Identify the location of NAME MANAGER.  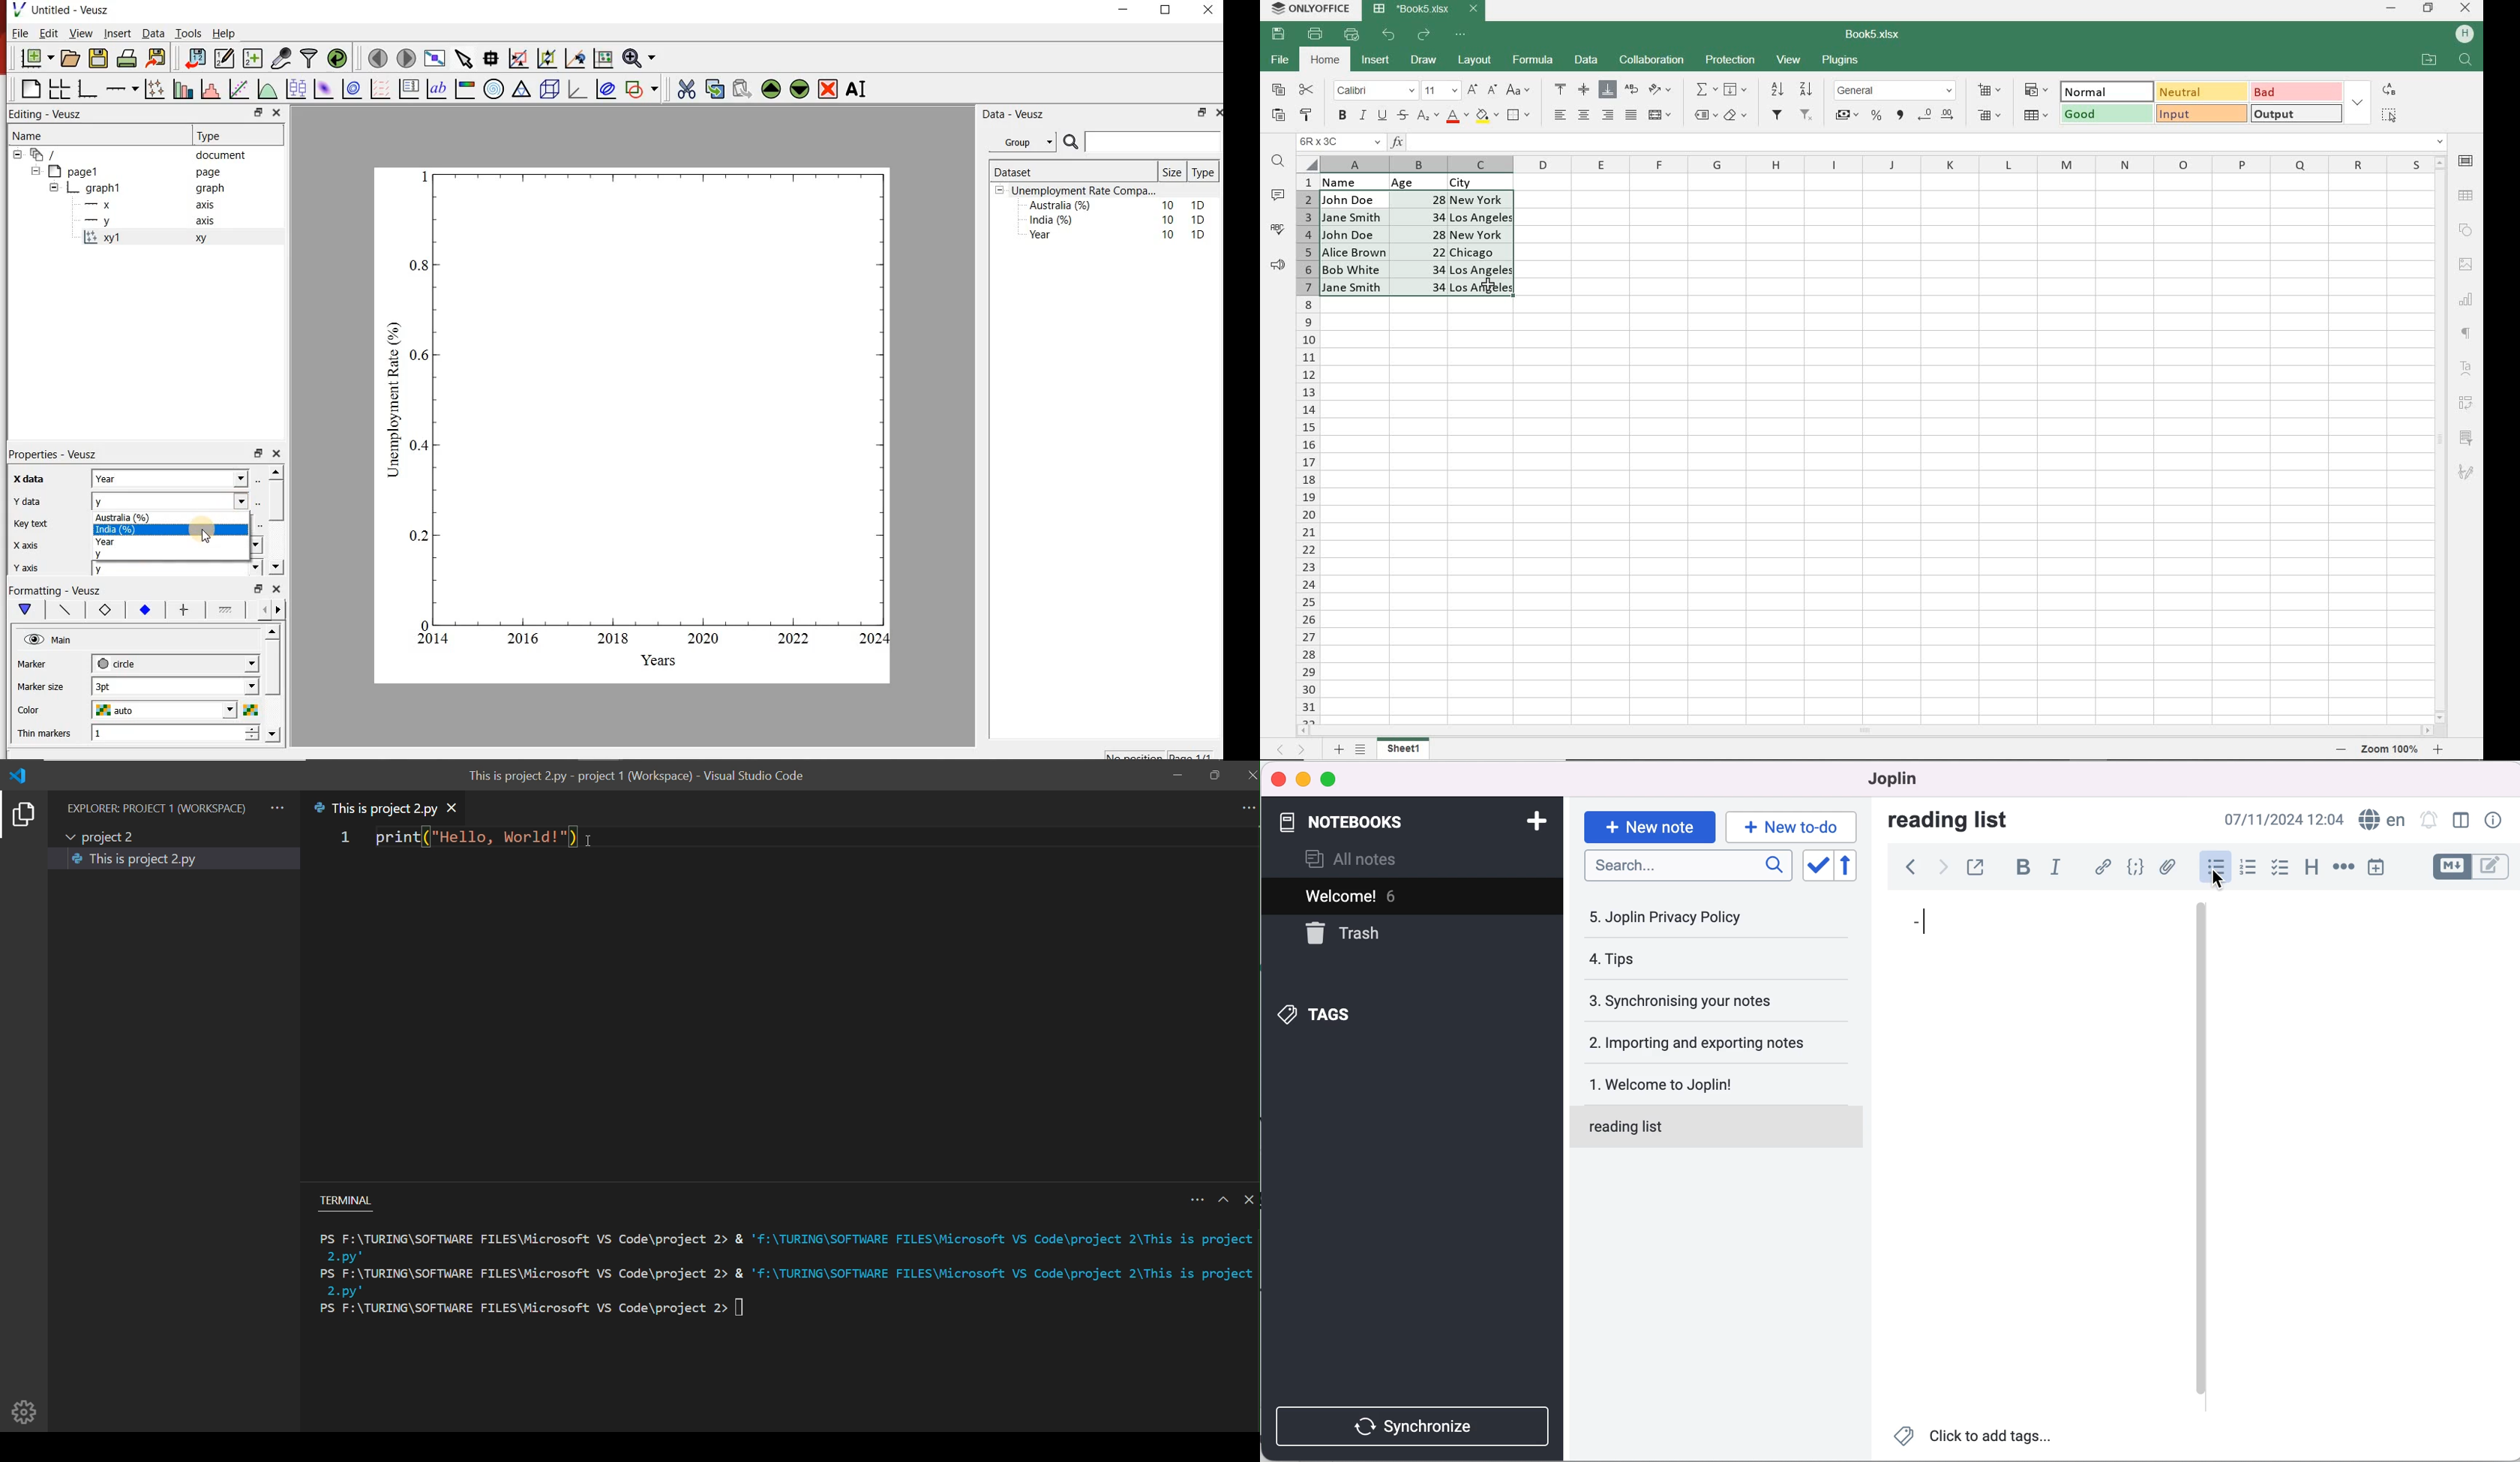
(1339, 142).